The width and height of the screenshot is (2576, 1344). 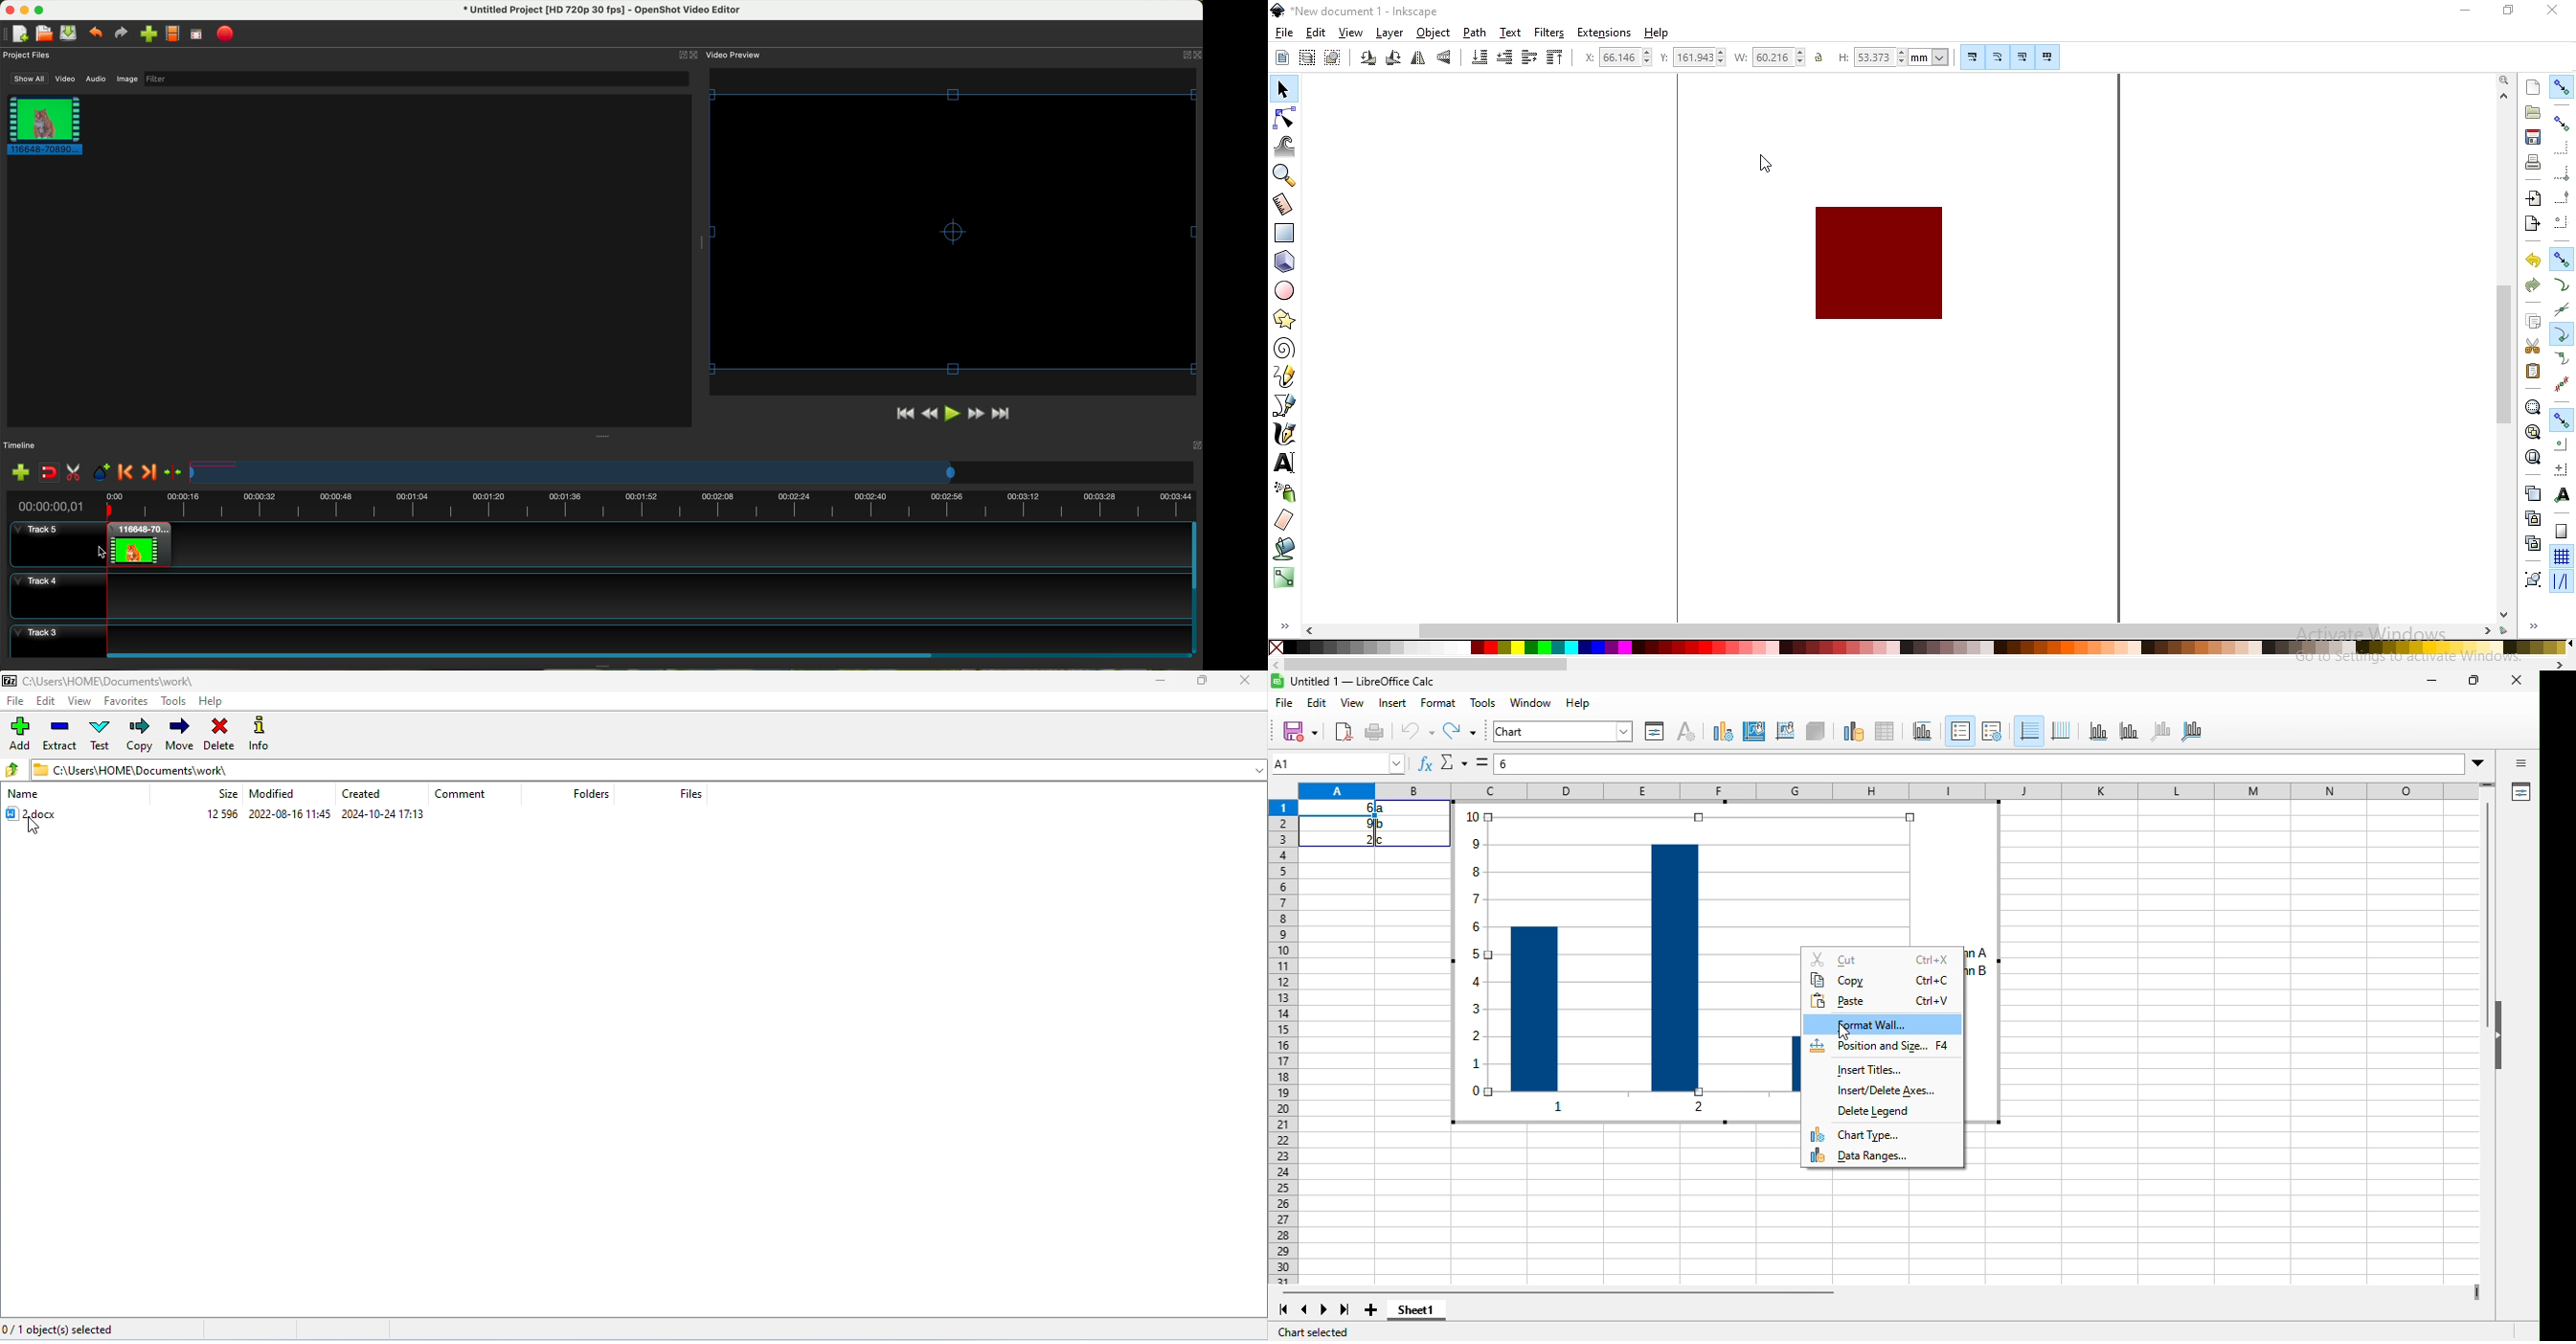 I want to click on snap to grids, so click(x=2561, y=557).